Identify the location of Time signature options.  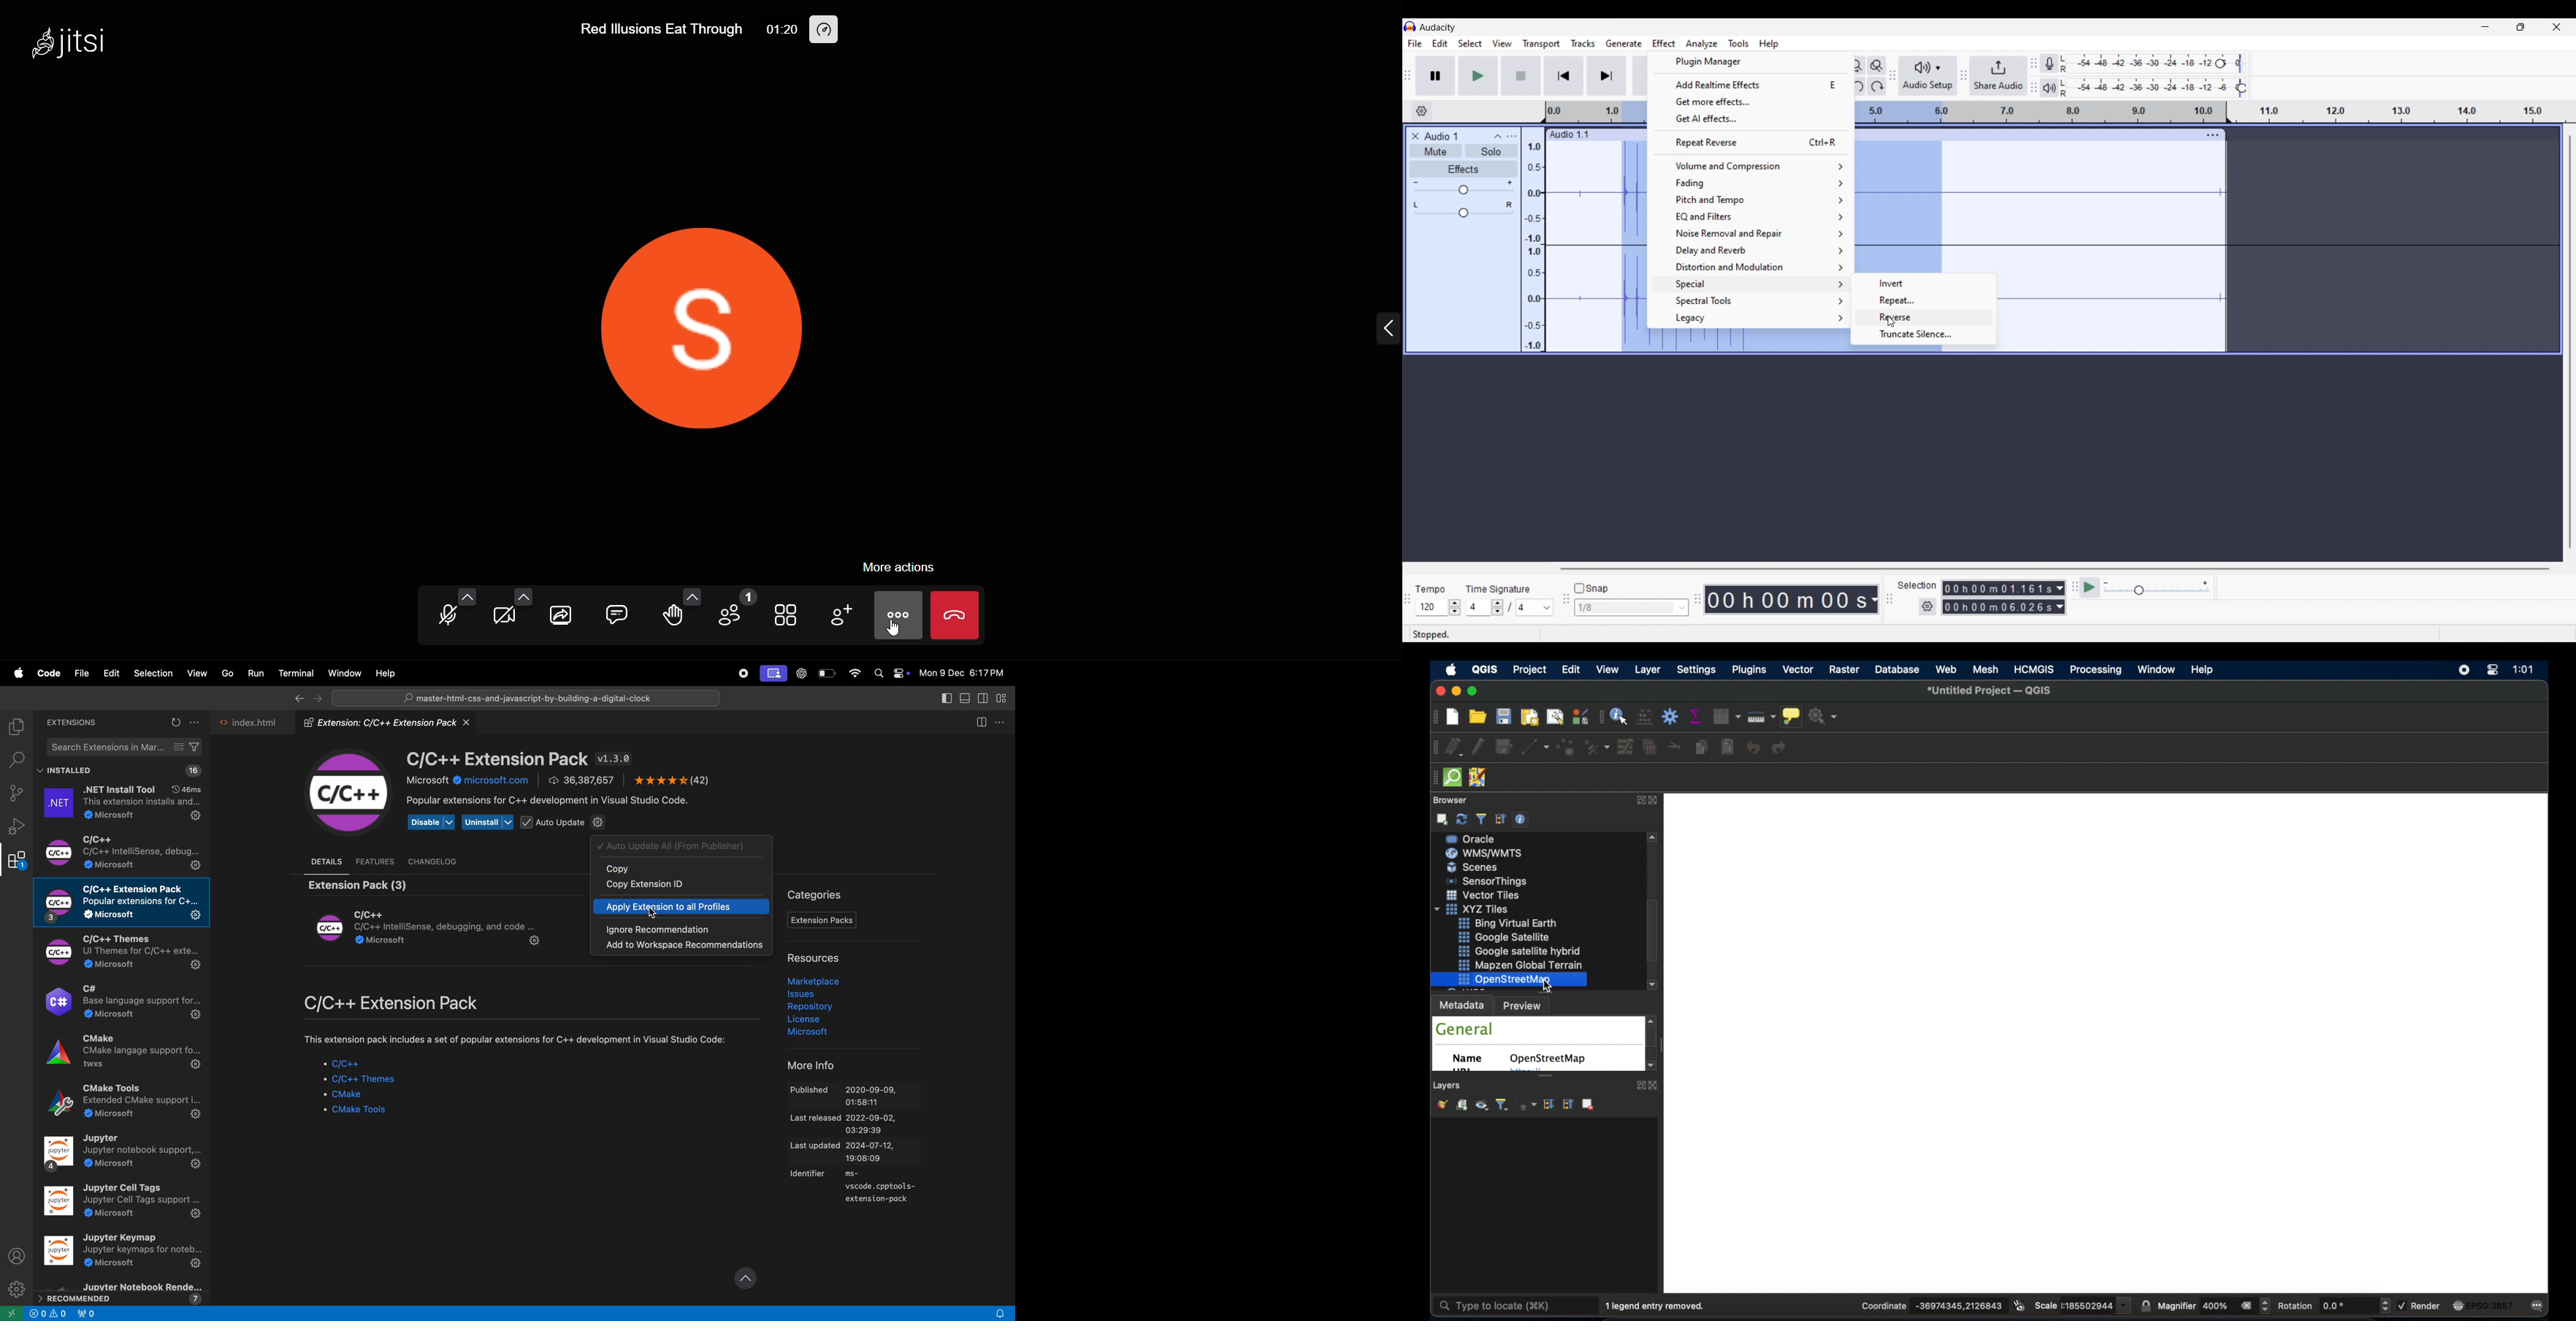
(1536, 608).